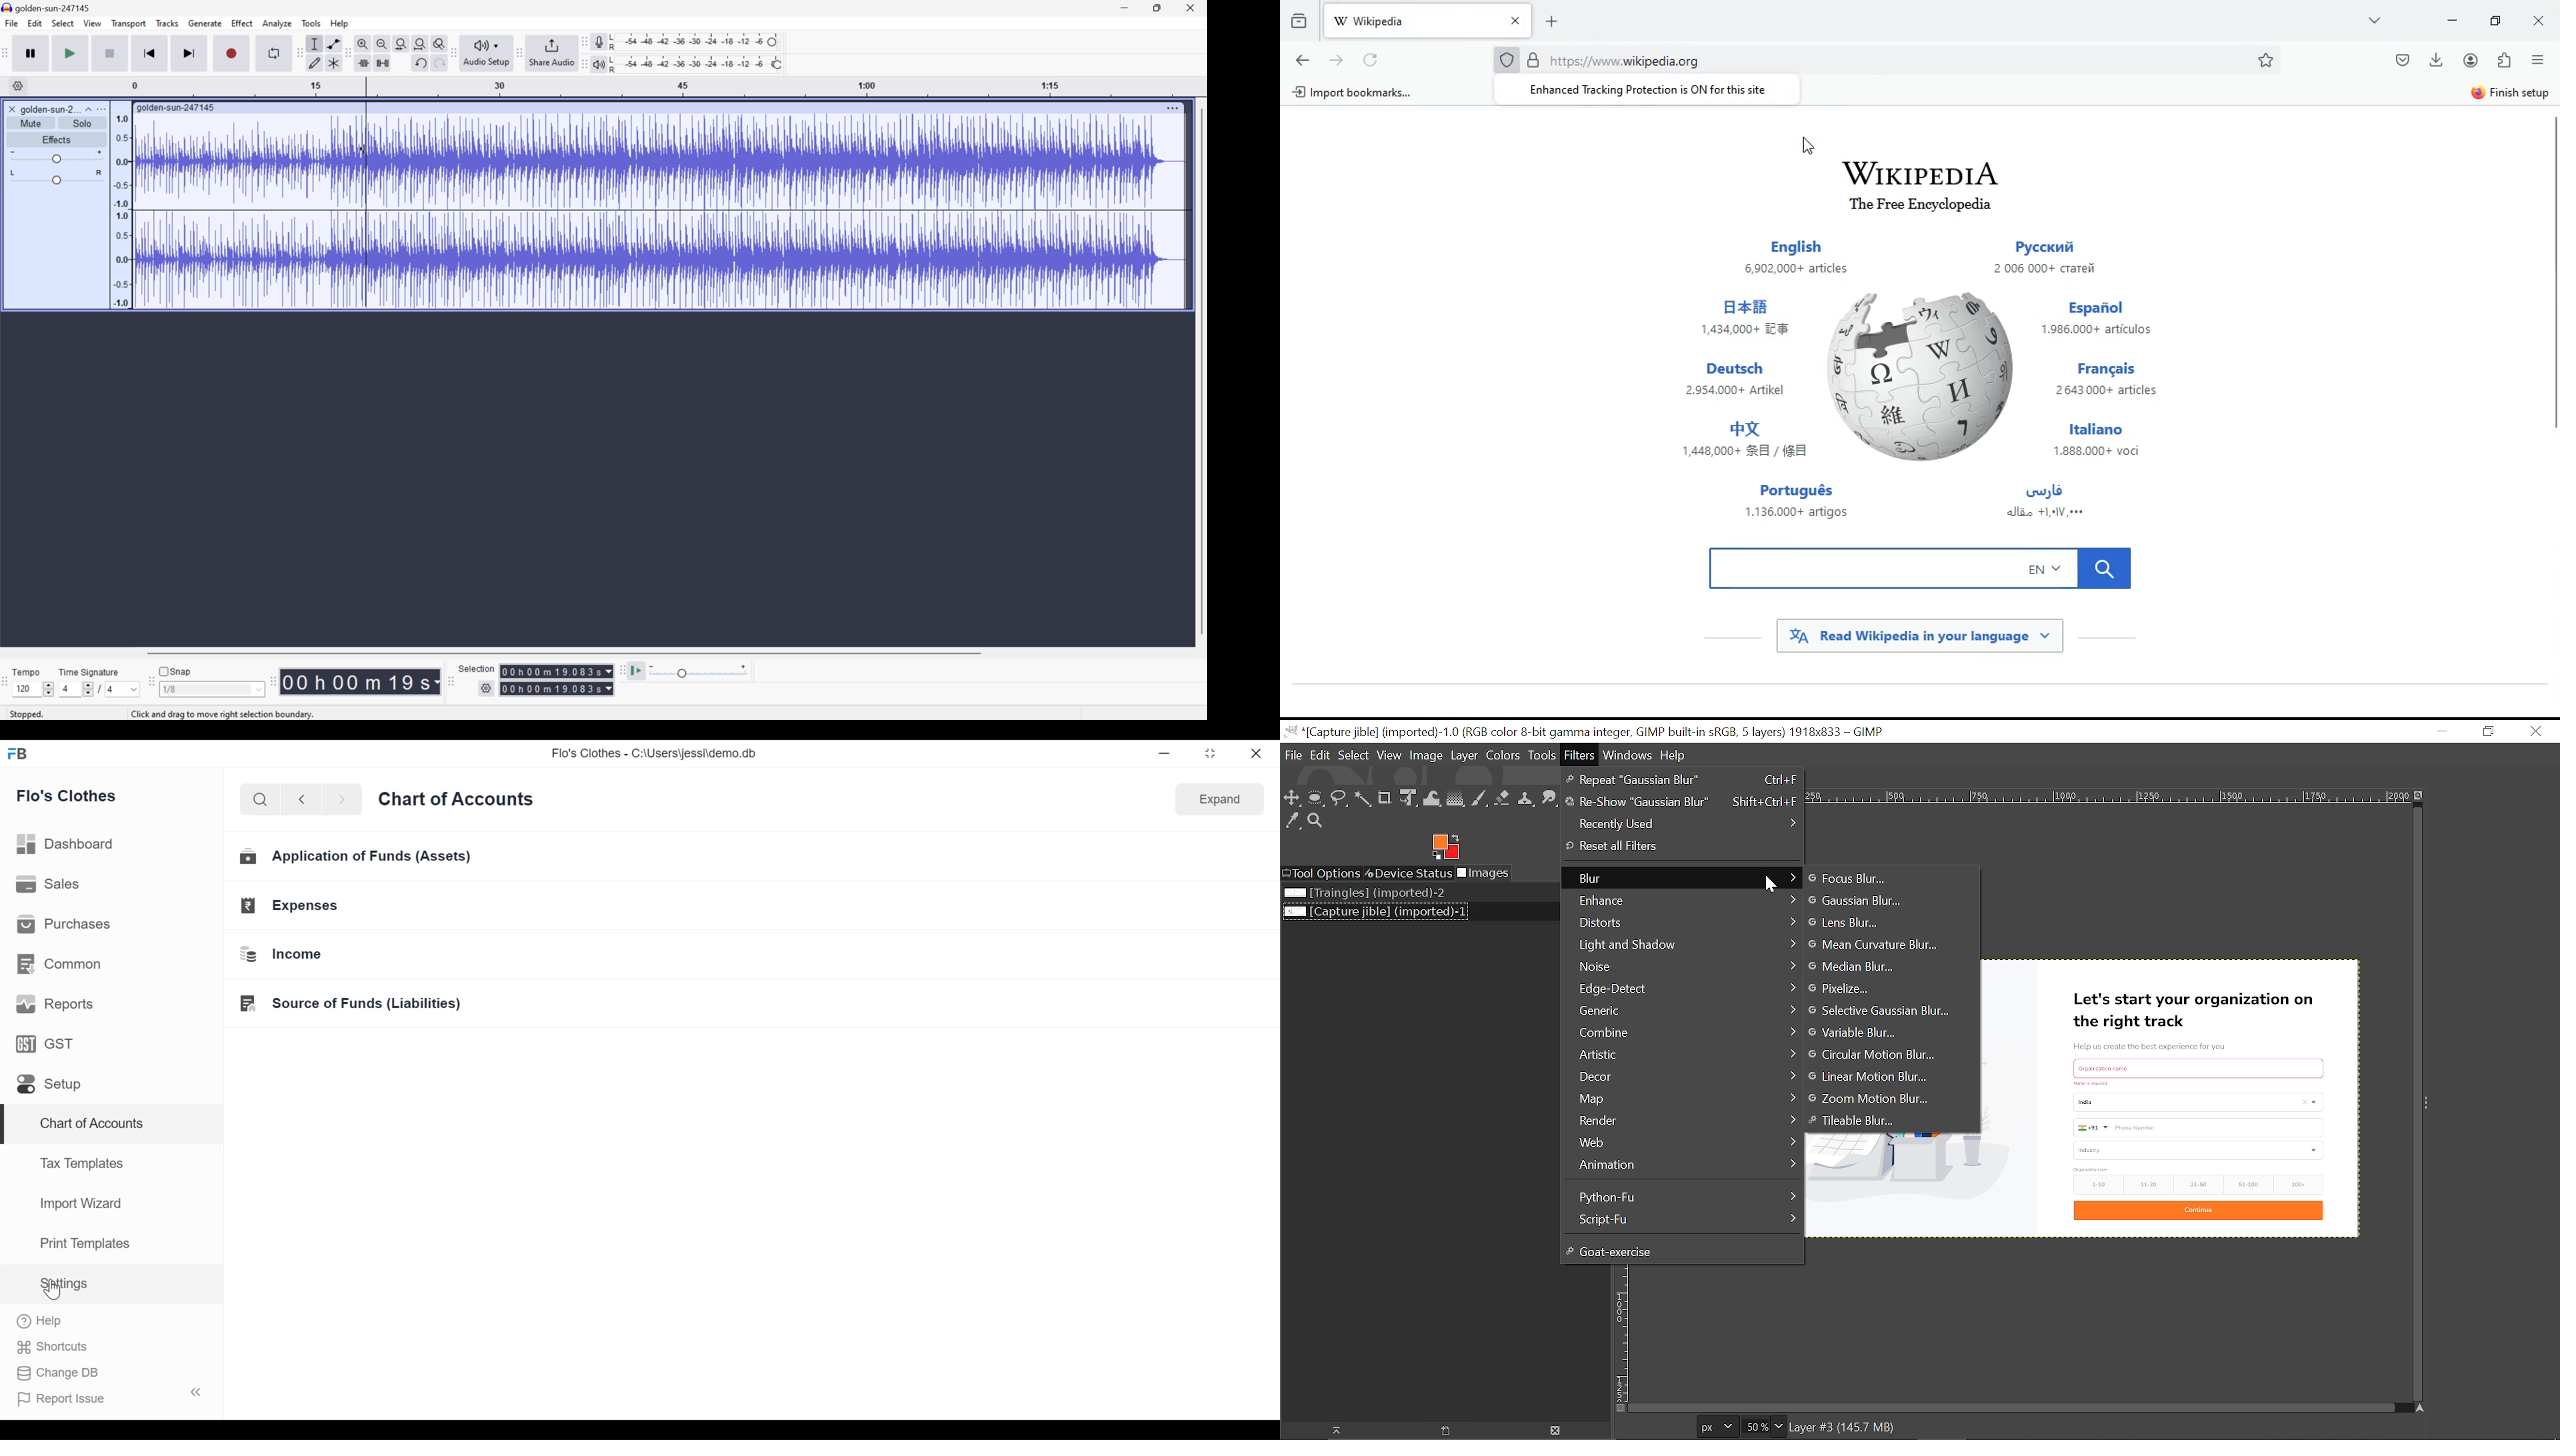 The image size is (2576, 1456). Describe the element at coordinates (206, 23) in the screenshot. I see `Generate` at that location.